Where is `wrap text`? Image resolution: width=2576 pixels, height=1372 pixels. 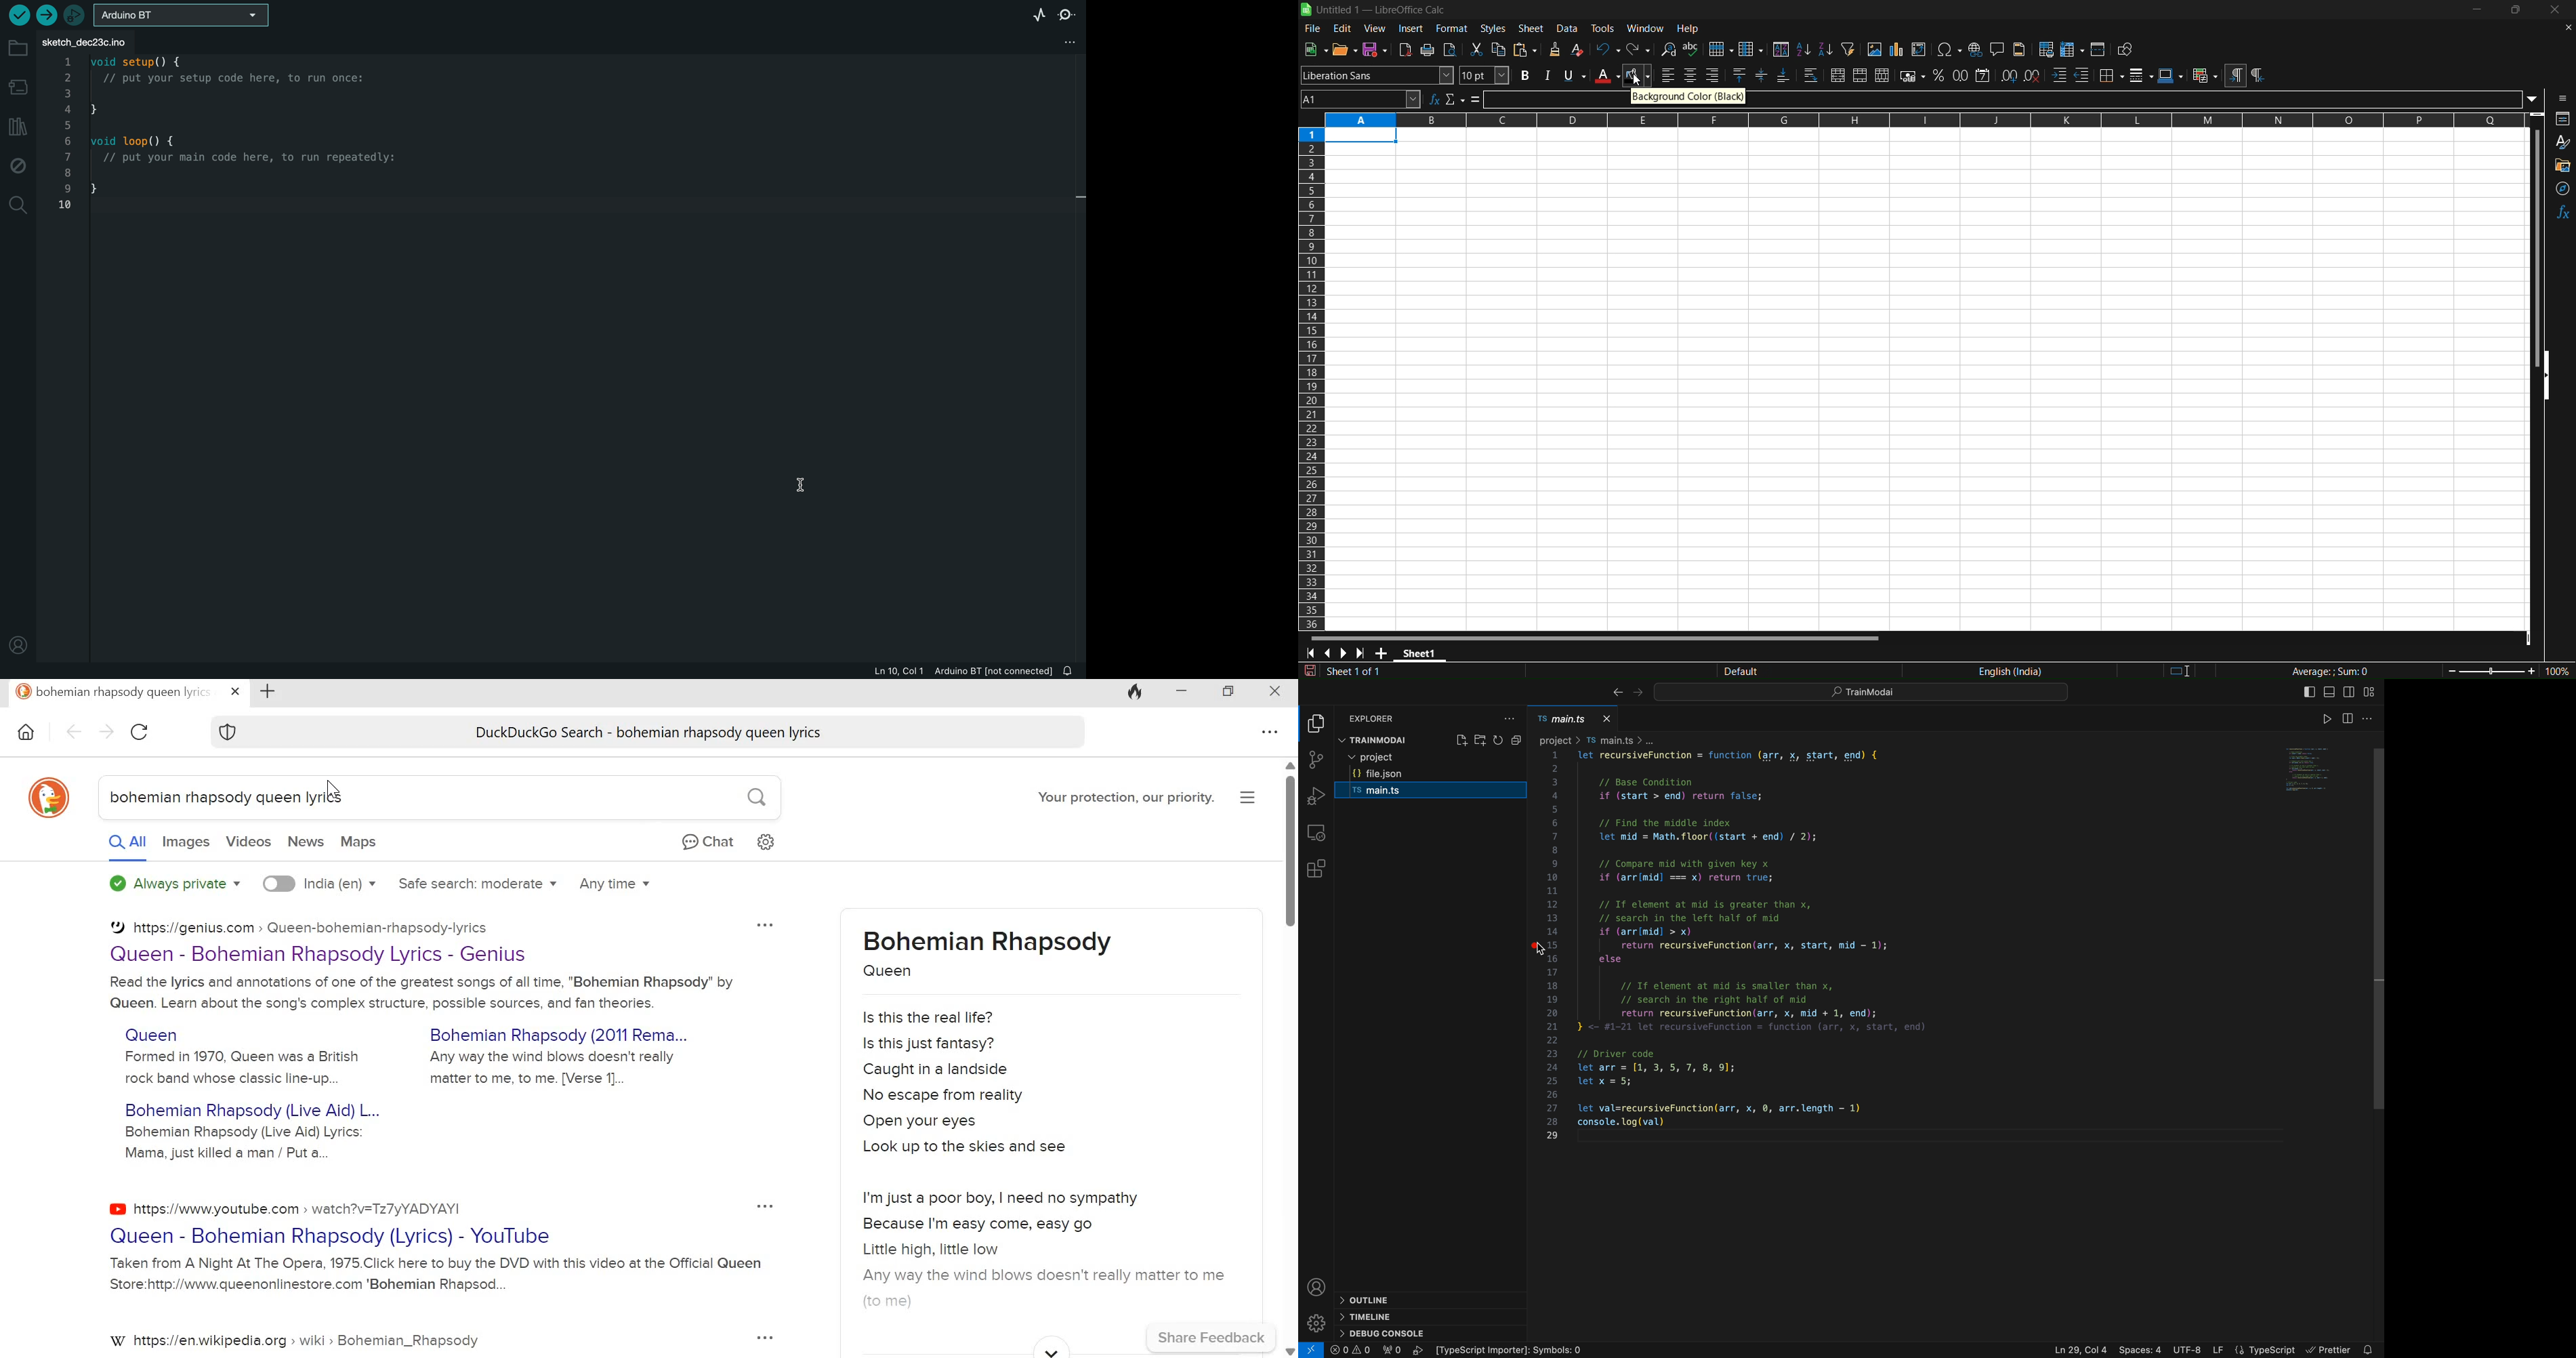
wrap text is located at coordinates (1810, 75).